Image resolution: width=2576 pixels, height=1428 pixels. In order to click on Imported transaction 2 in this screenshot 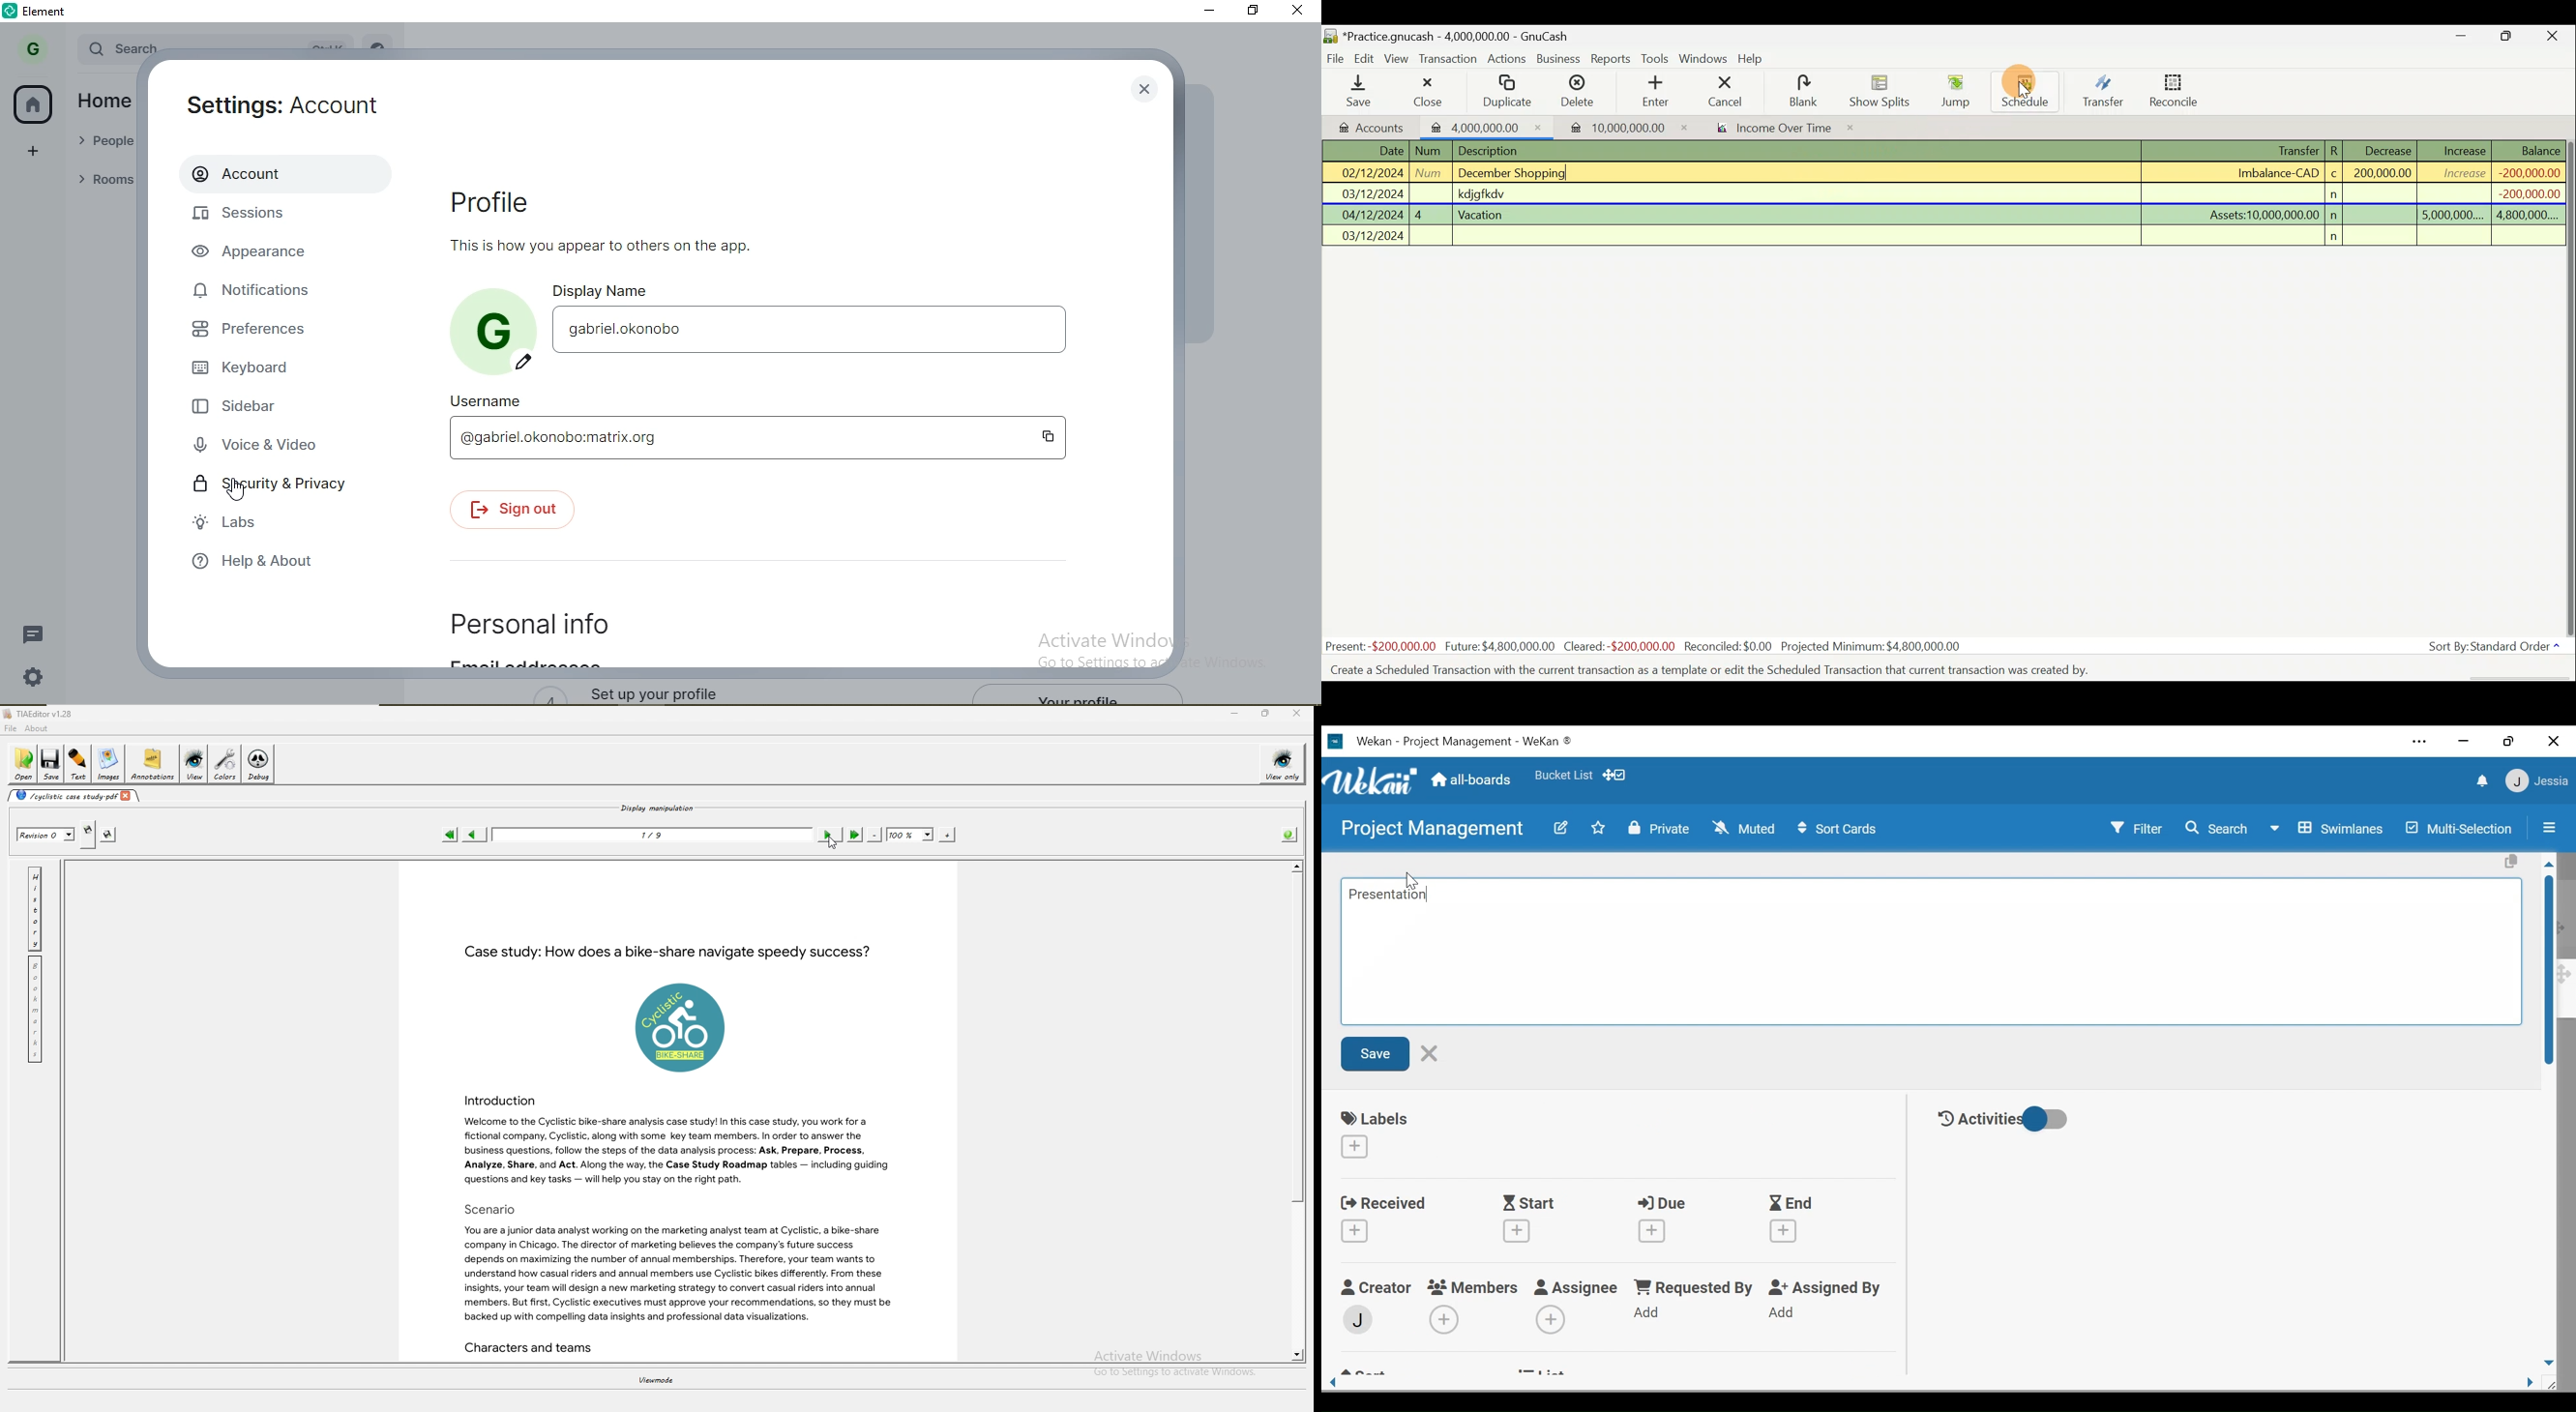, I will do `click(1614, 127)`.